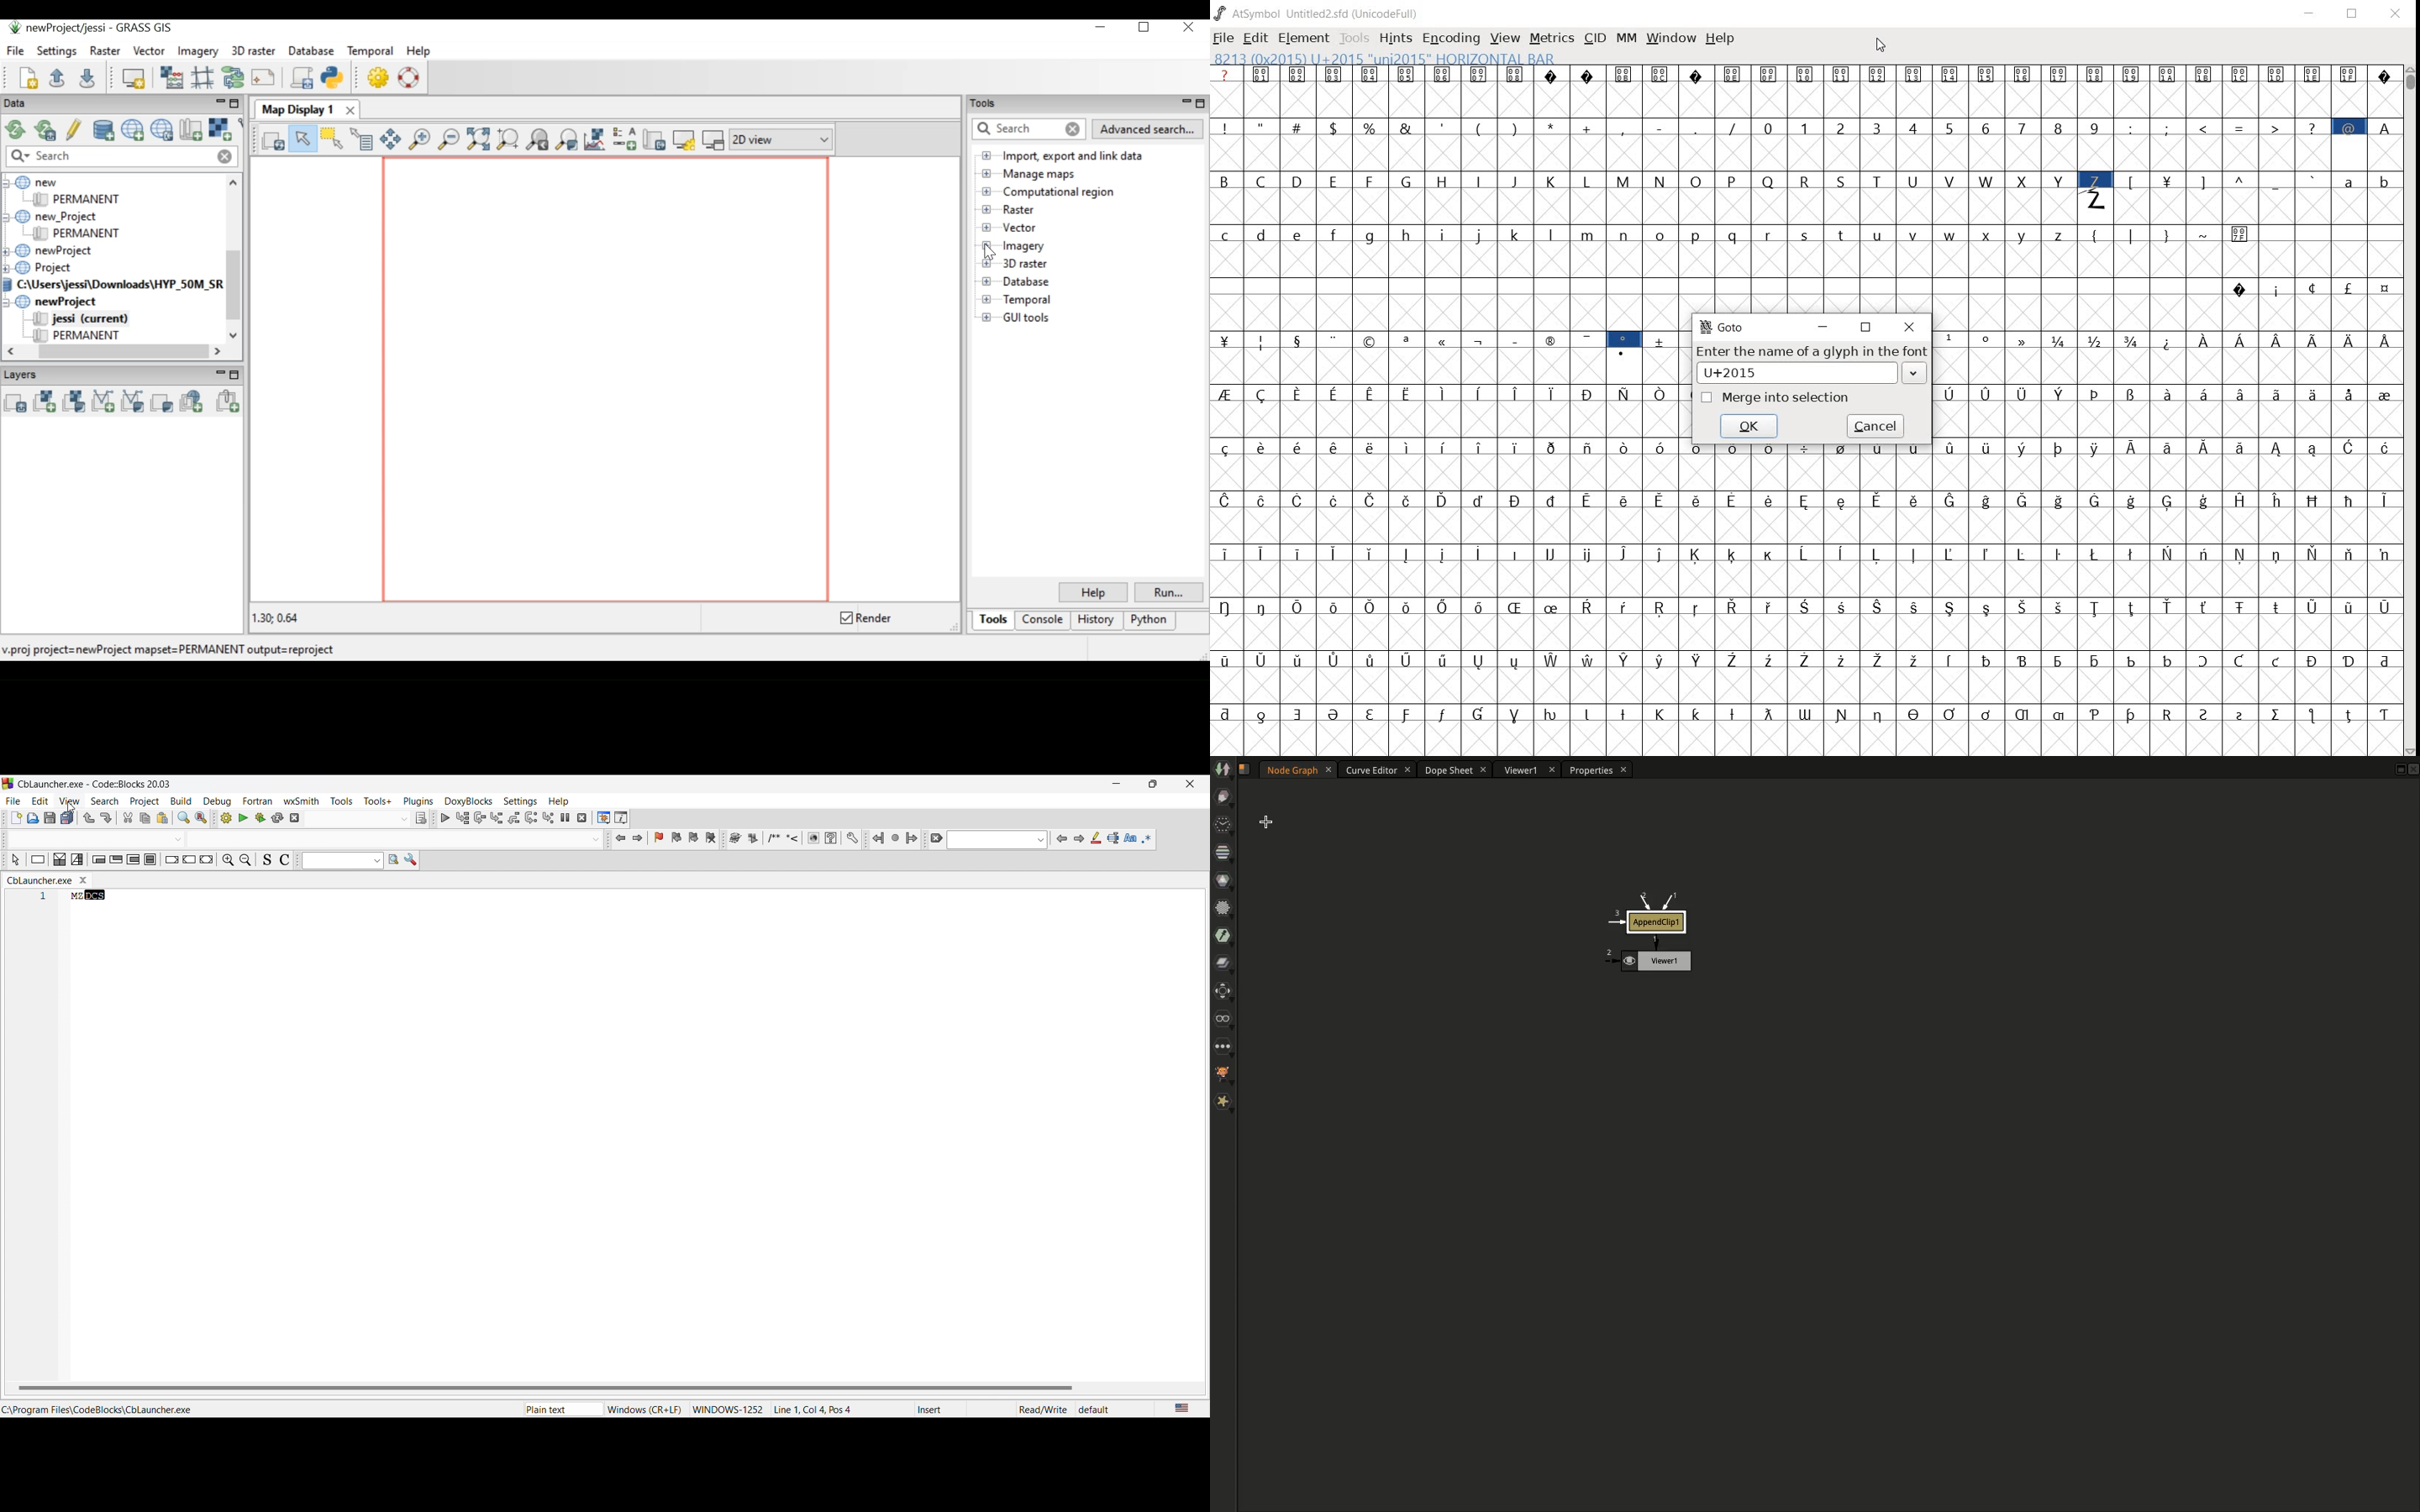  What do you see at coordinates (1627, 39) in the screenshot?
I see `MM` at bounding box center [1627, 39].